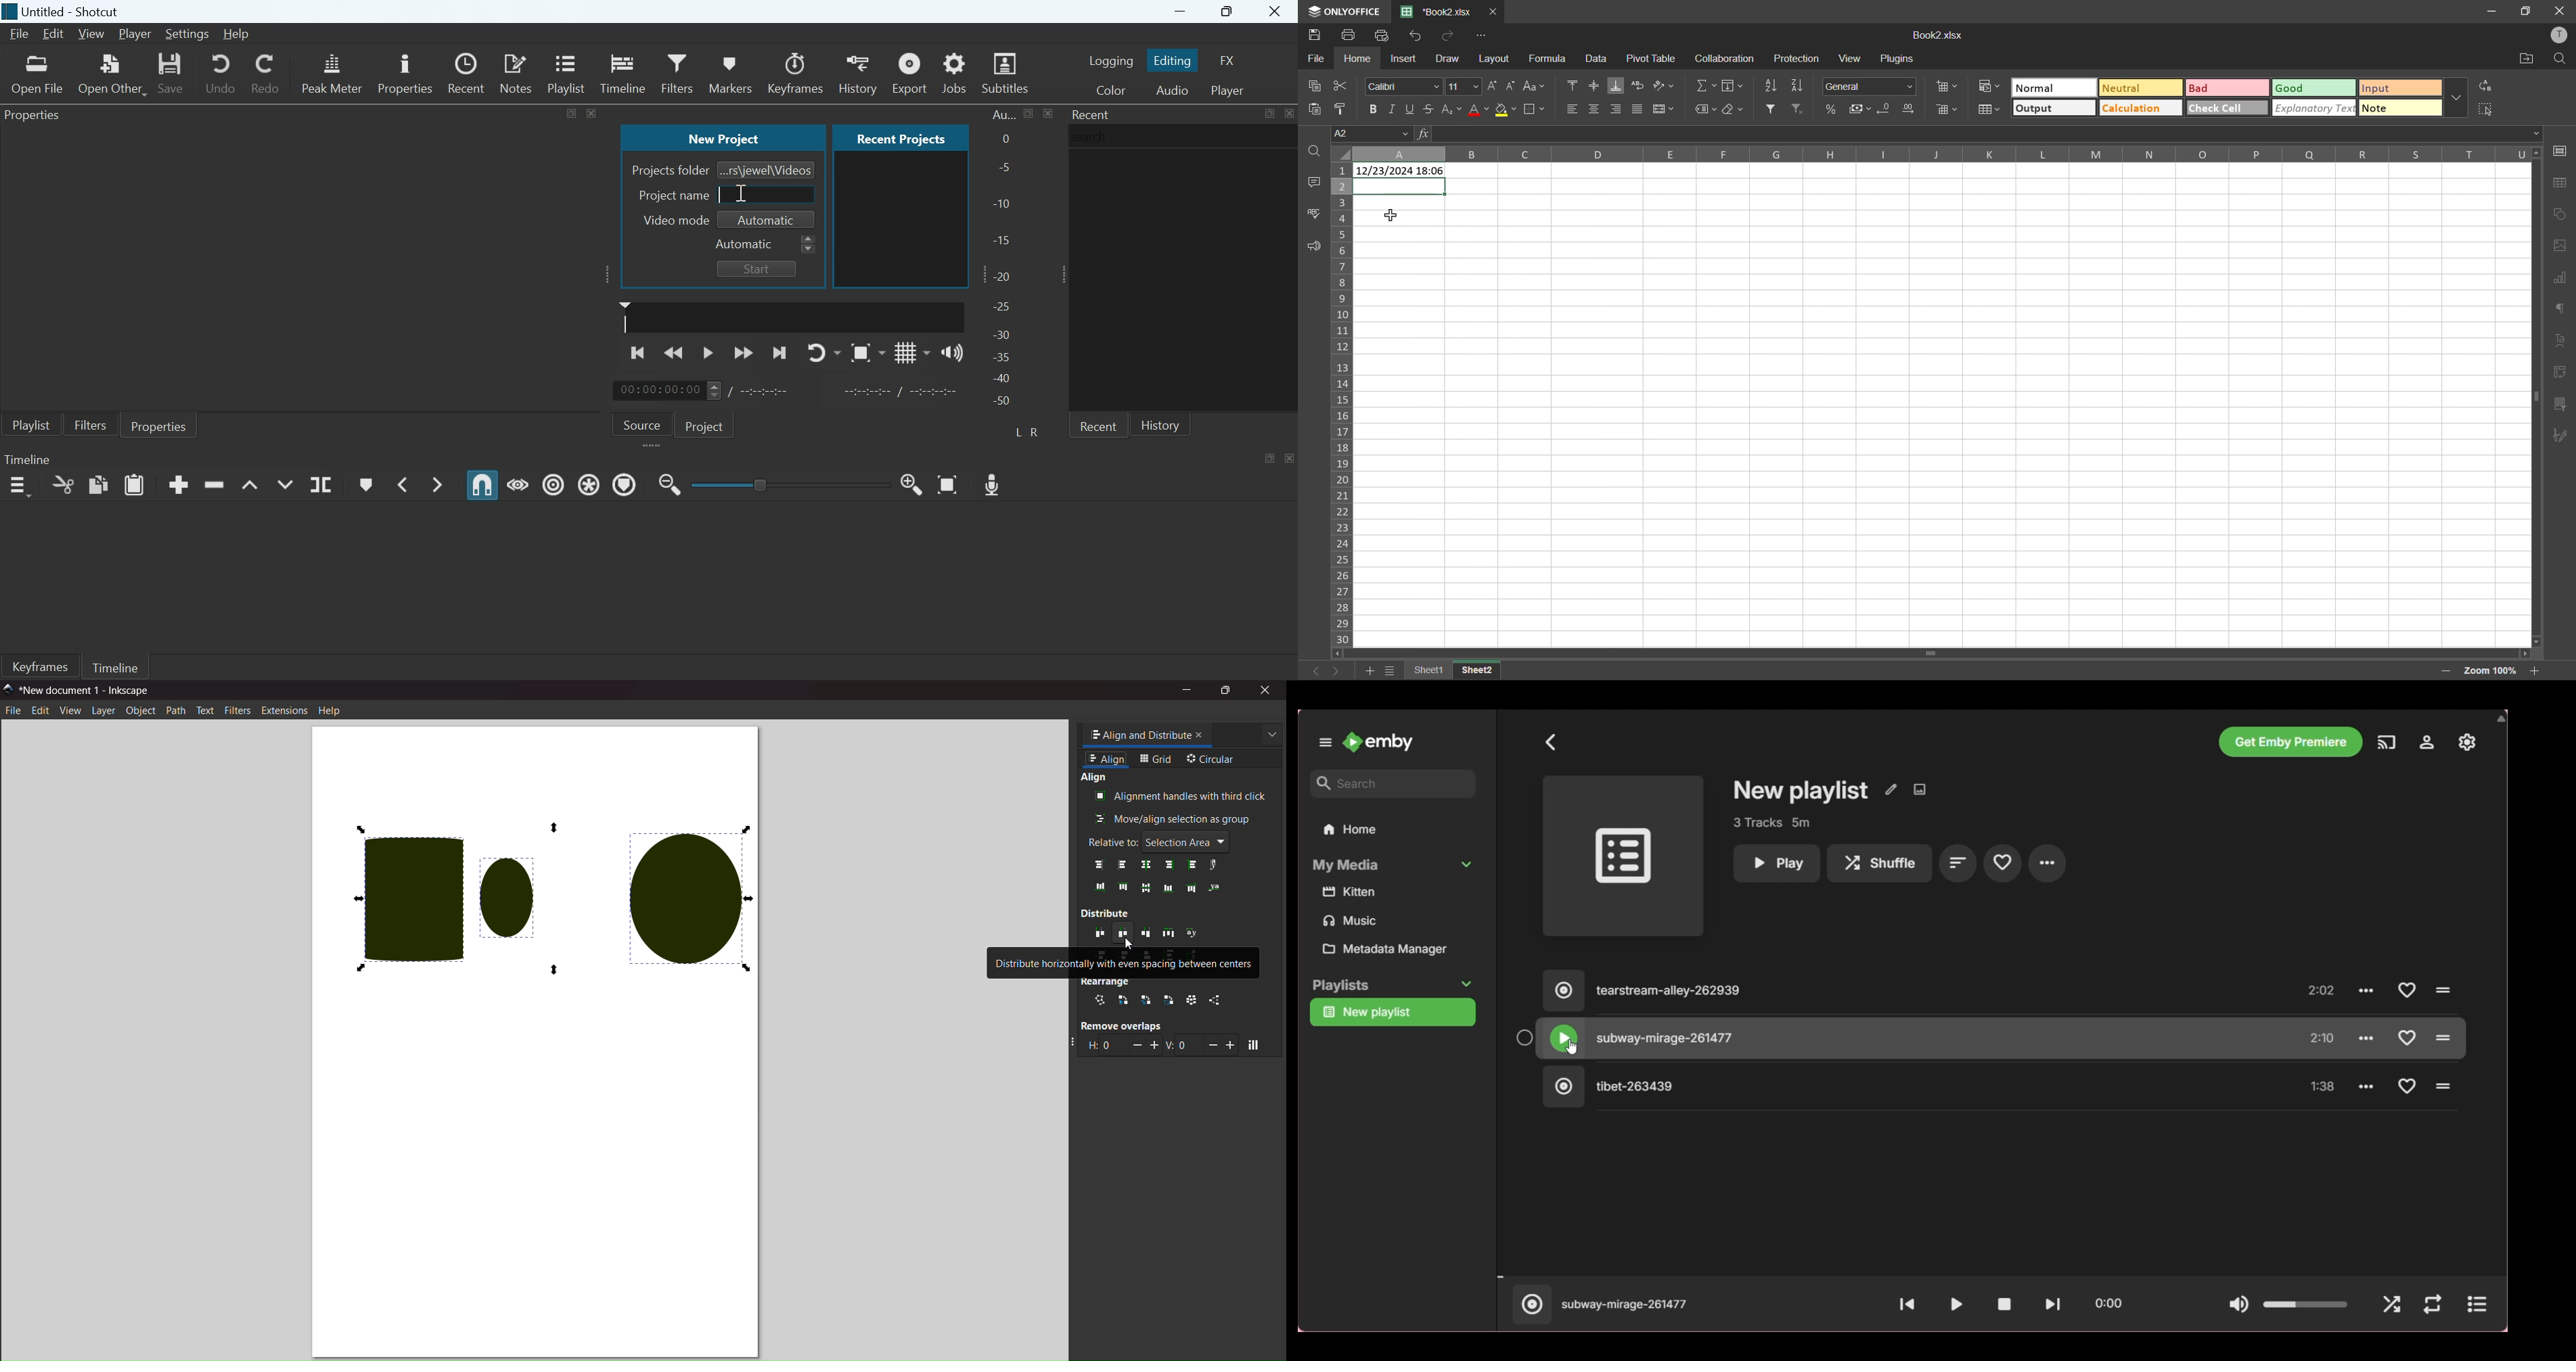 The image size is (2576, 1372). I want to click on Settings, so click(187, 34).